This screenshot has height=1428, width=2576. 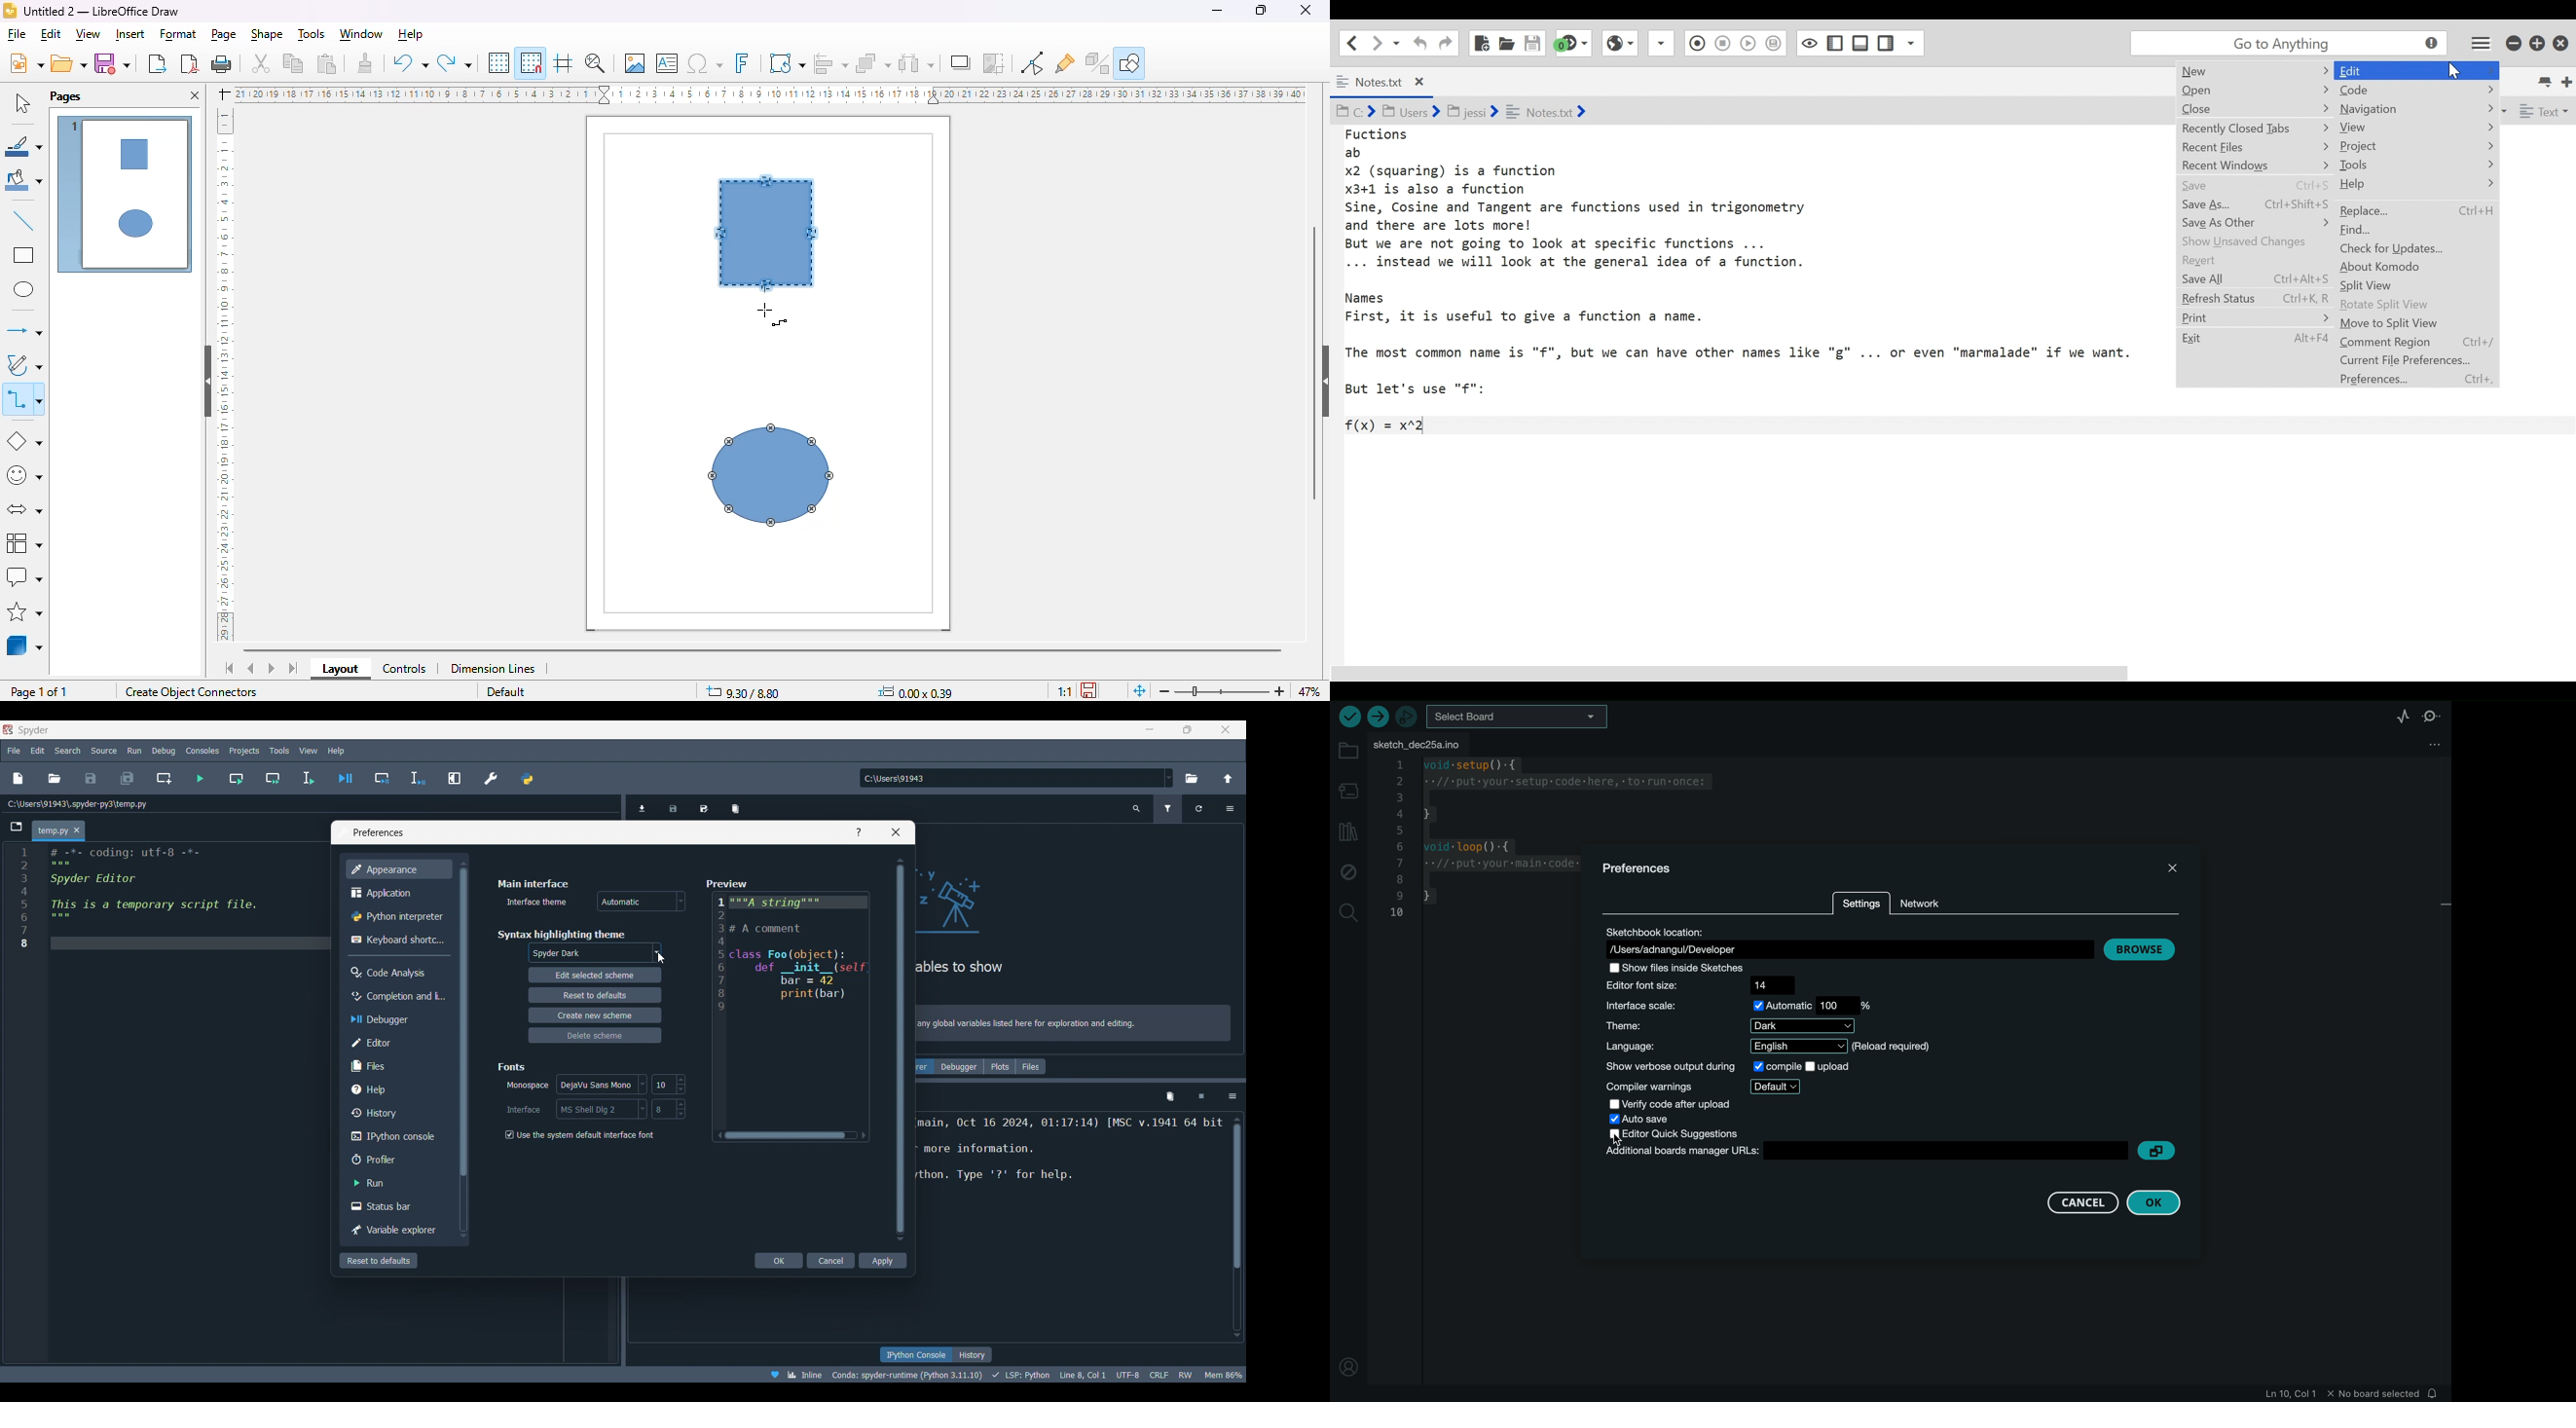 What do you see at coordinates (896, 832) in the screenshot?
I see `Close` at bounding box center [896, 832].